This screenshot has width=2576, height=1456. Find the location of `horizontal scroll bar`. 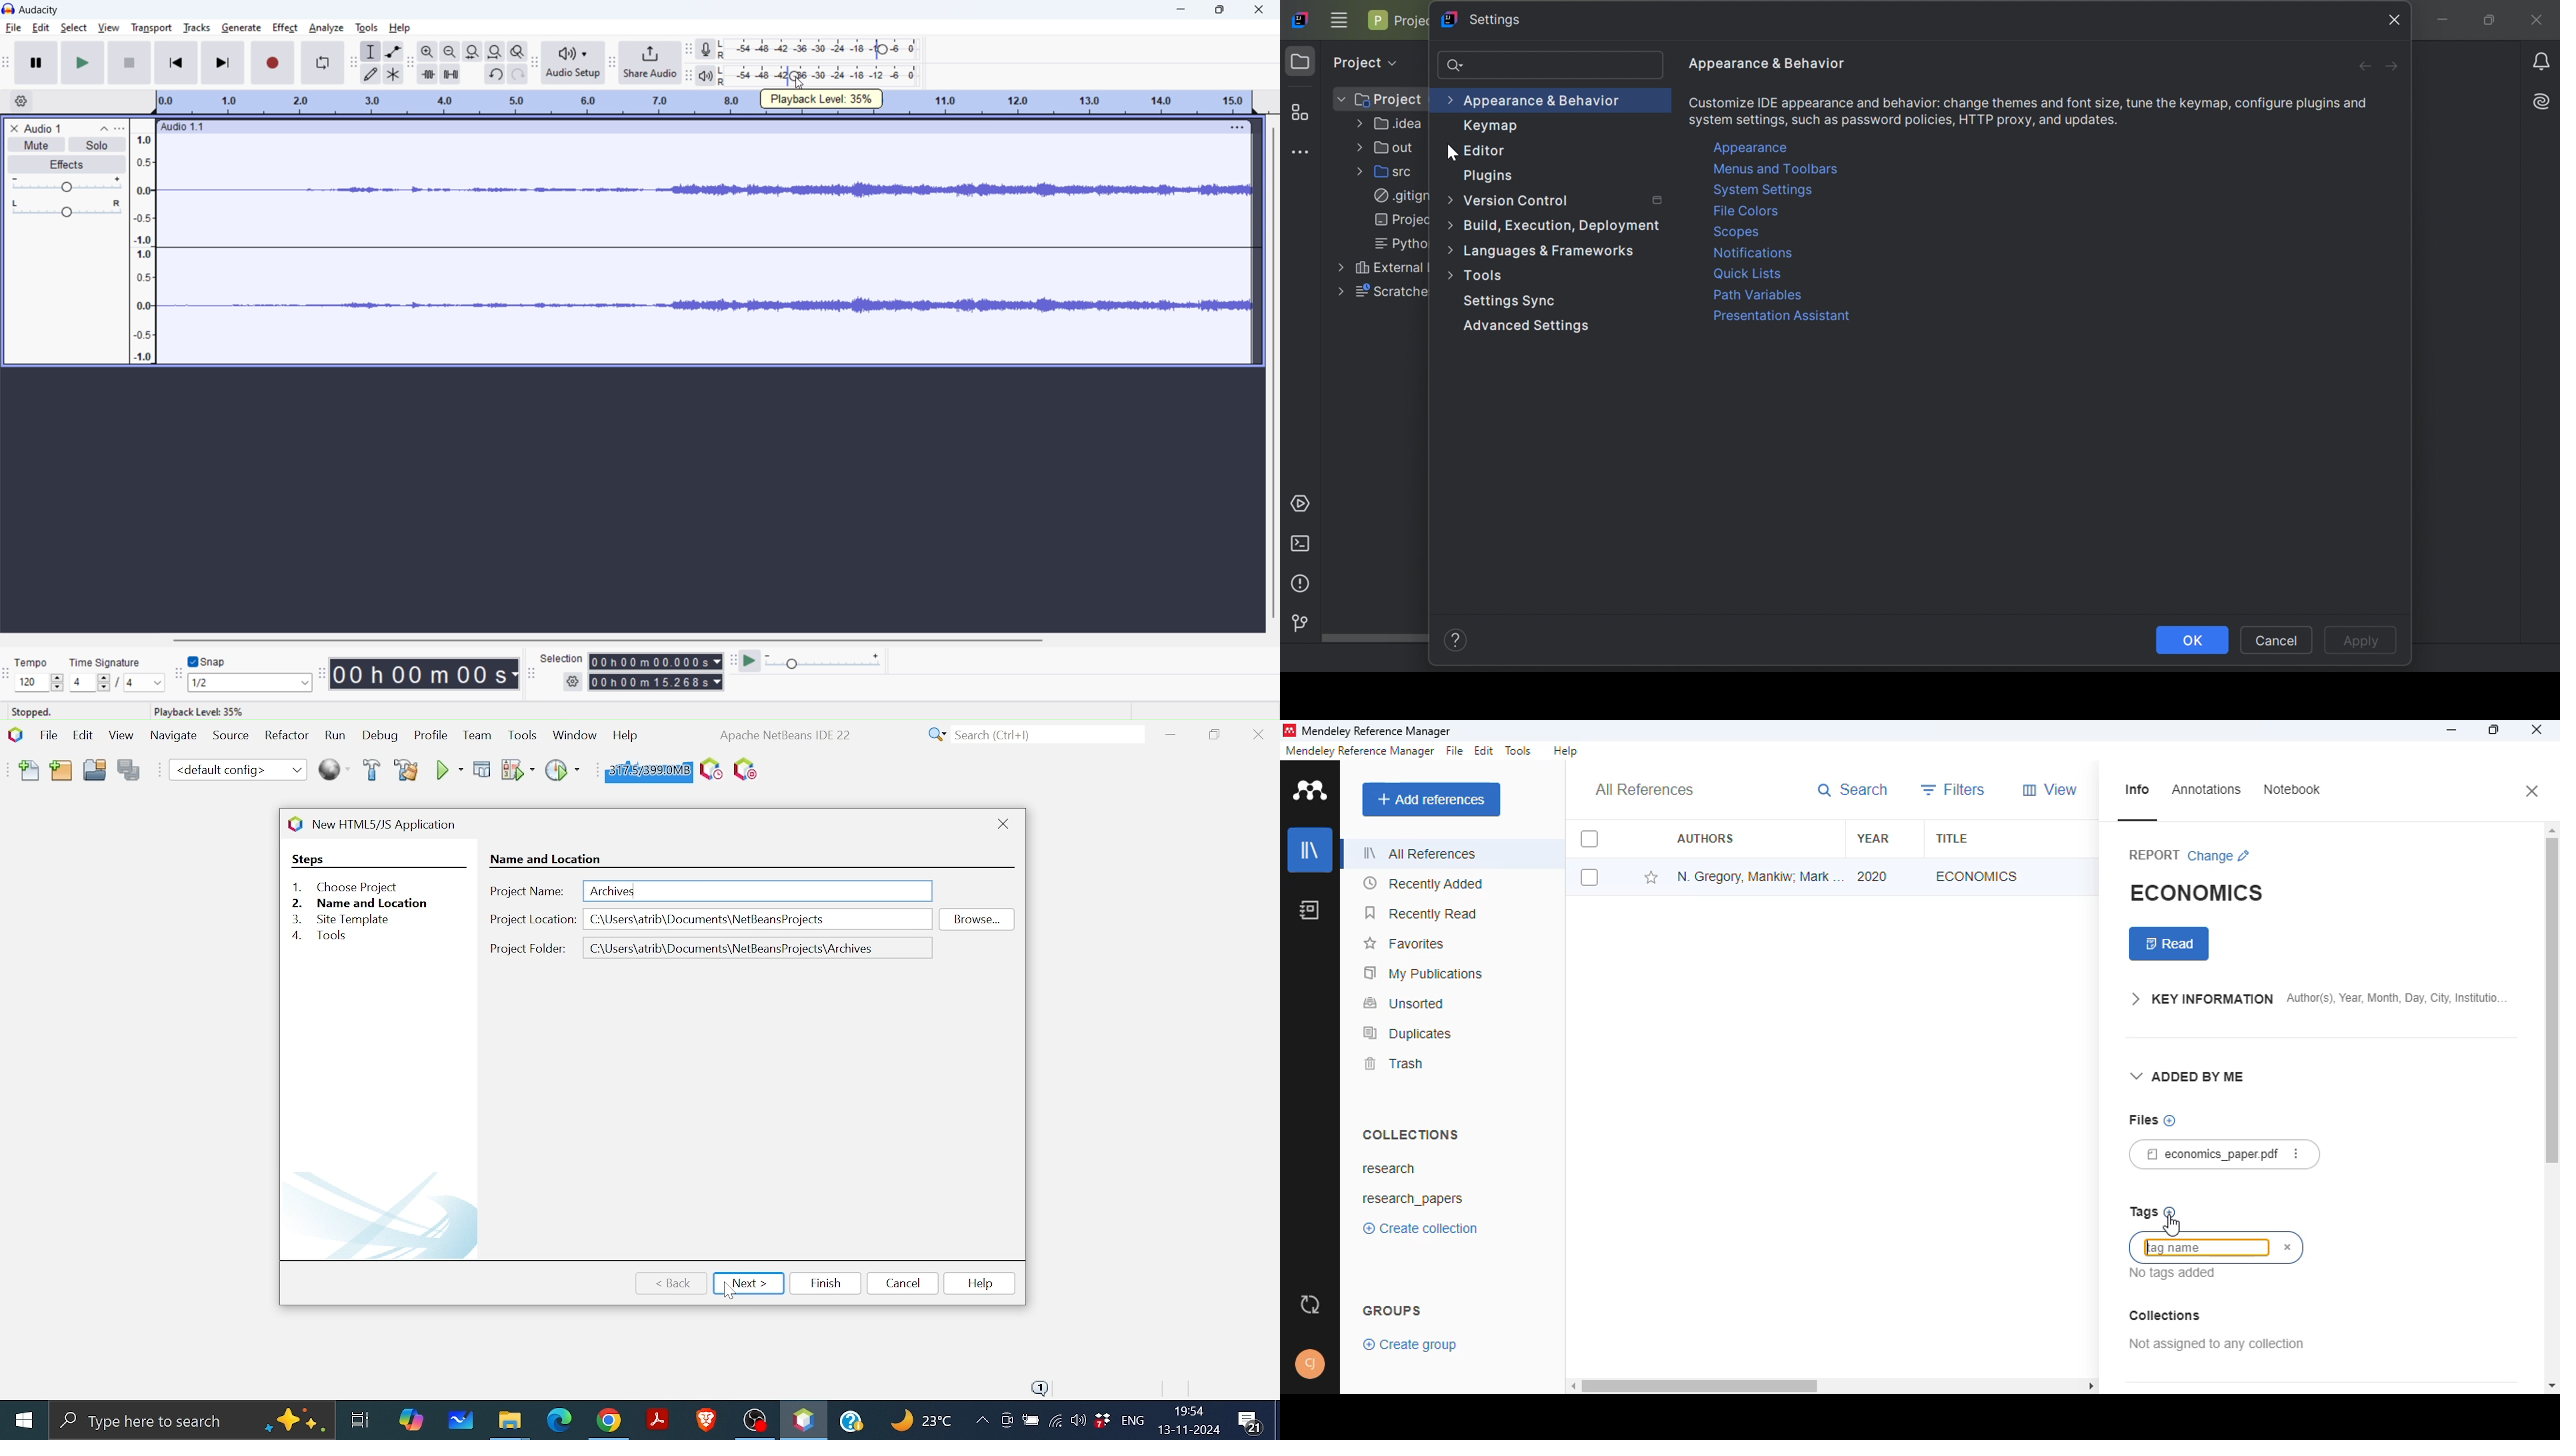

horizontal scroll bar is located at coordinates (1836, 1385).